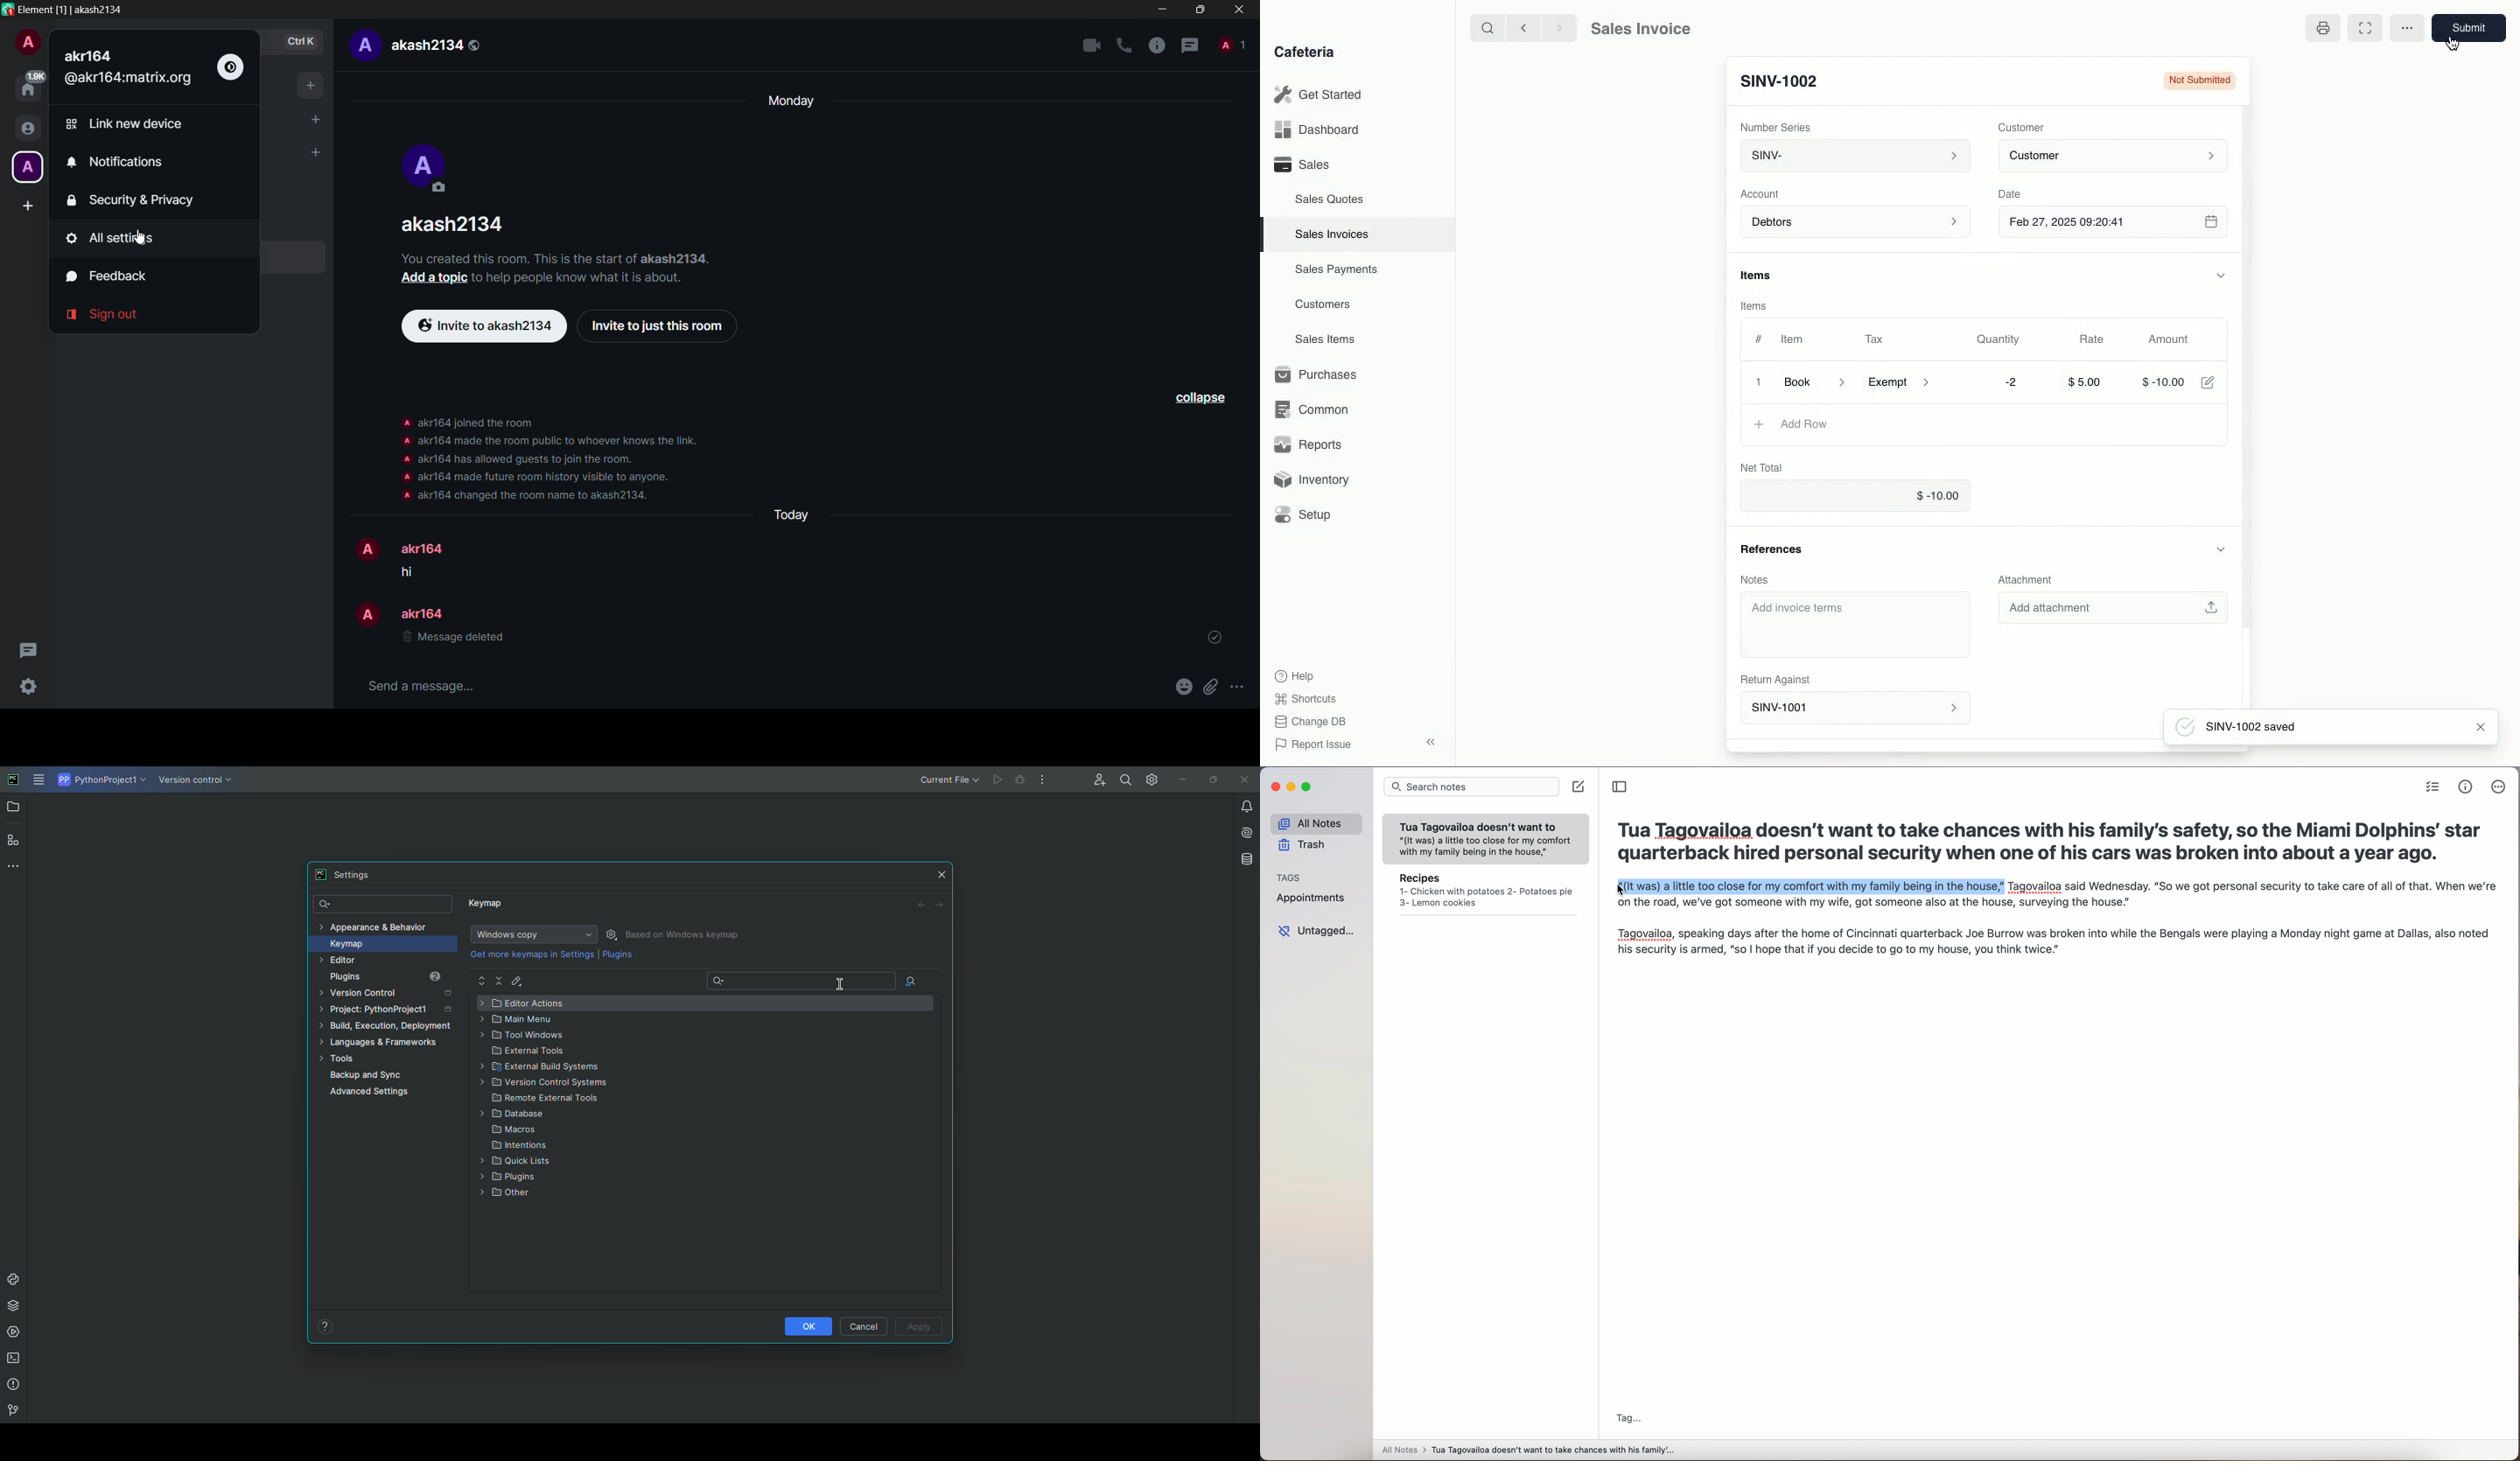 The height and width of the screenshot is (1484, 2520). I want to click on close Simplenote, so click(1275, 787).